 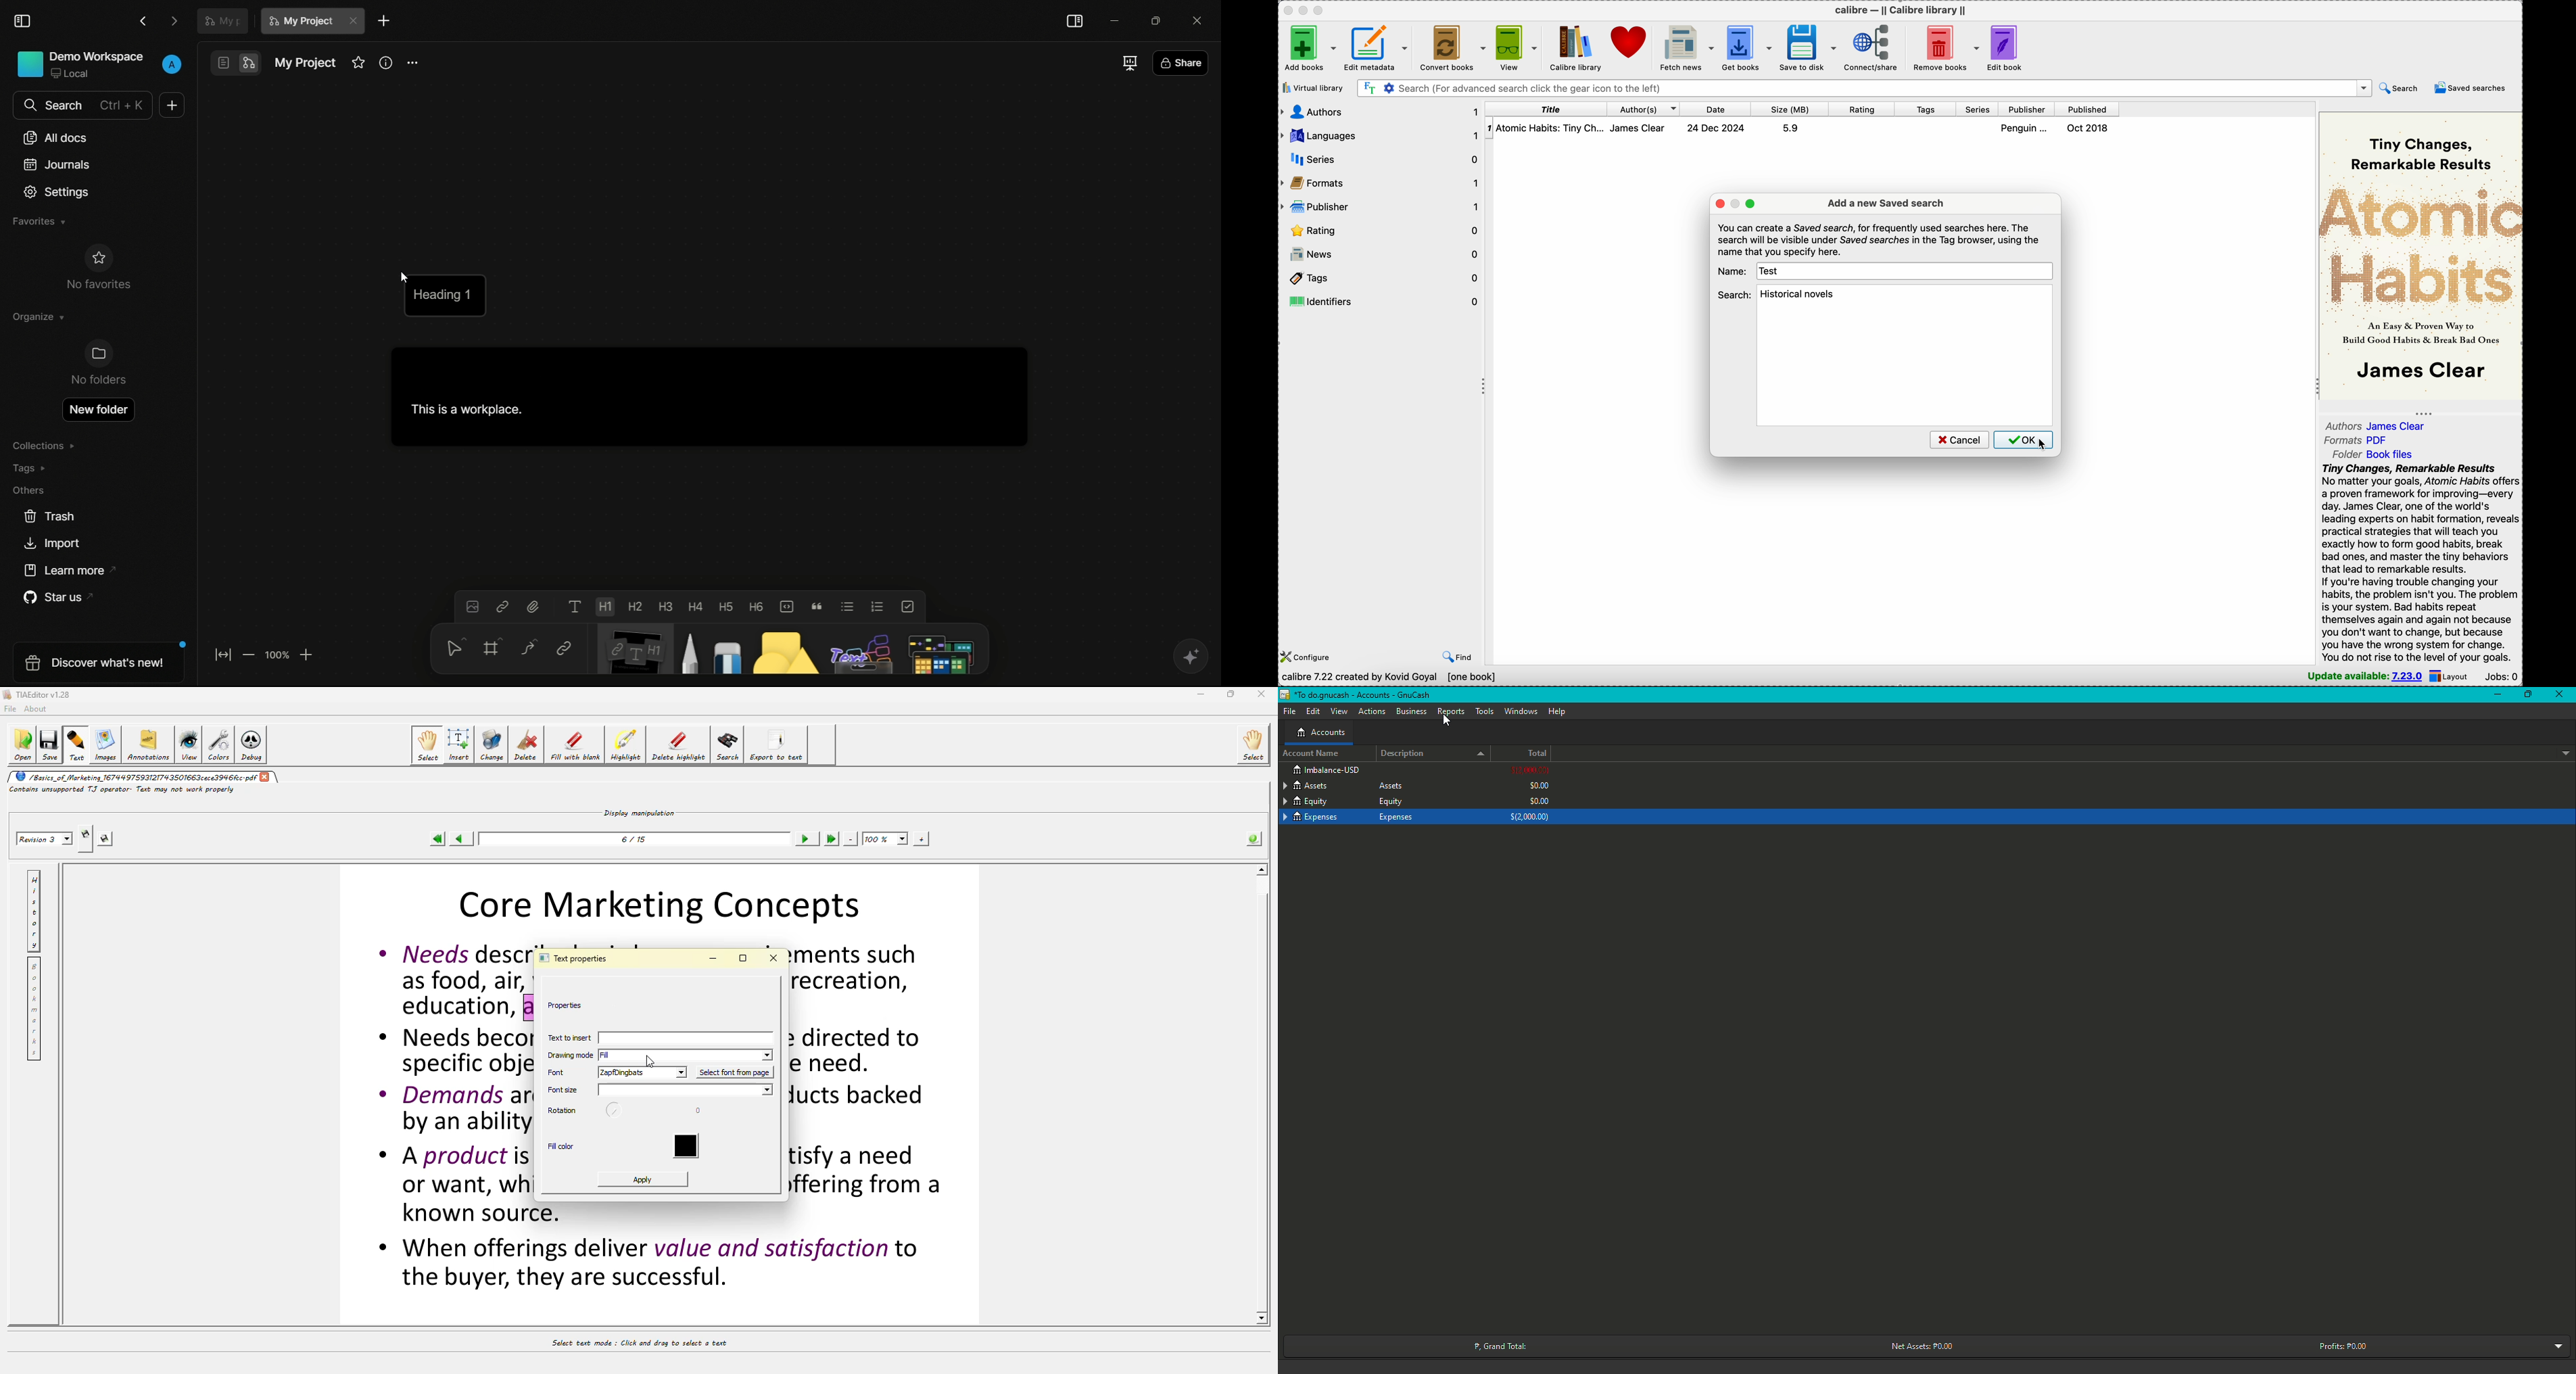 I want to click on $0, so click(x=1542, y=792).